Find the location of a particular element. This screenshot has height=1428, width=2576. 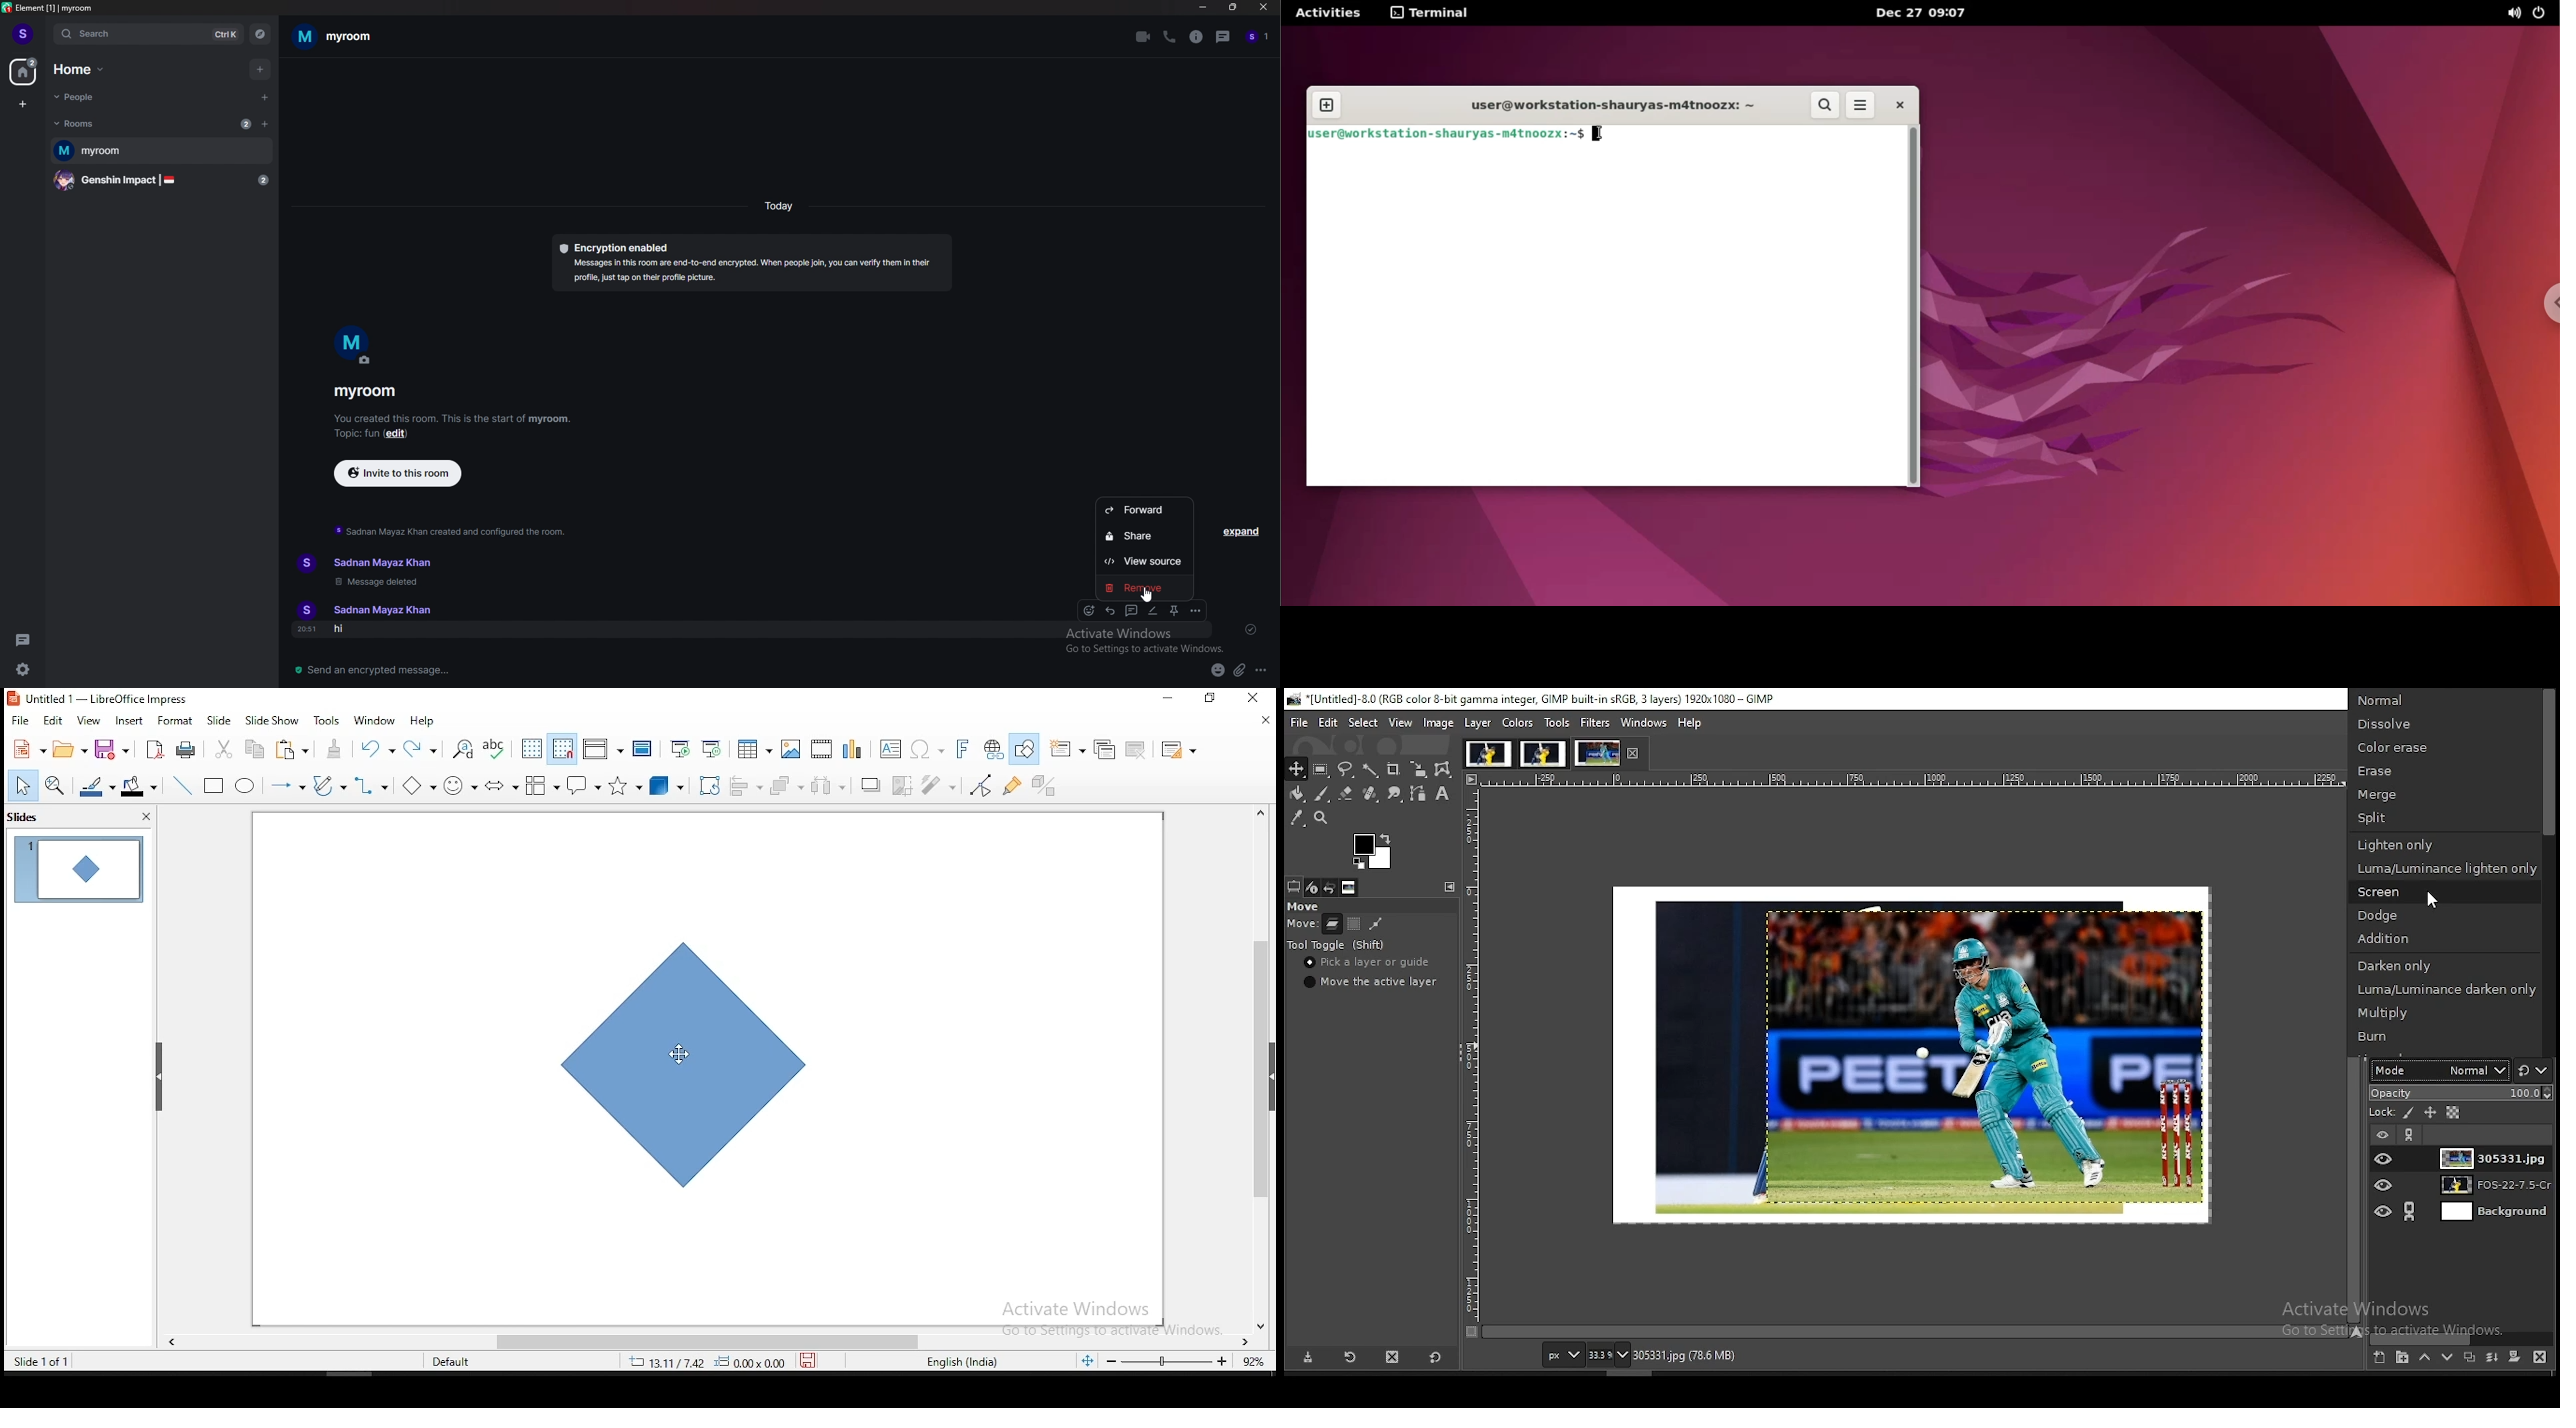

invite to this room is located at coordinates (398, 472).